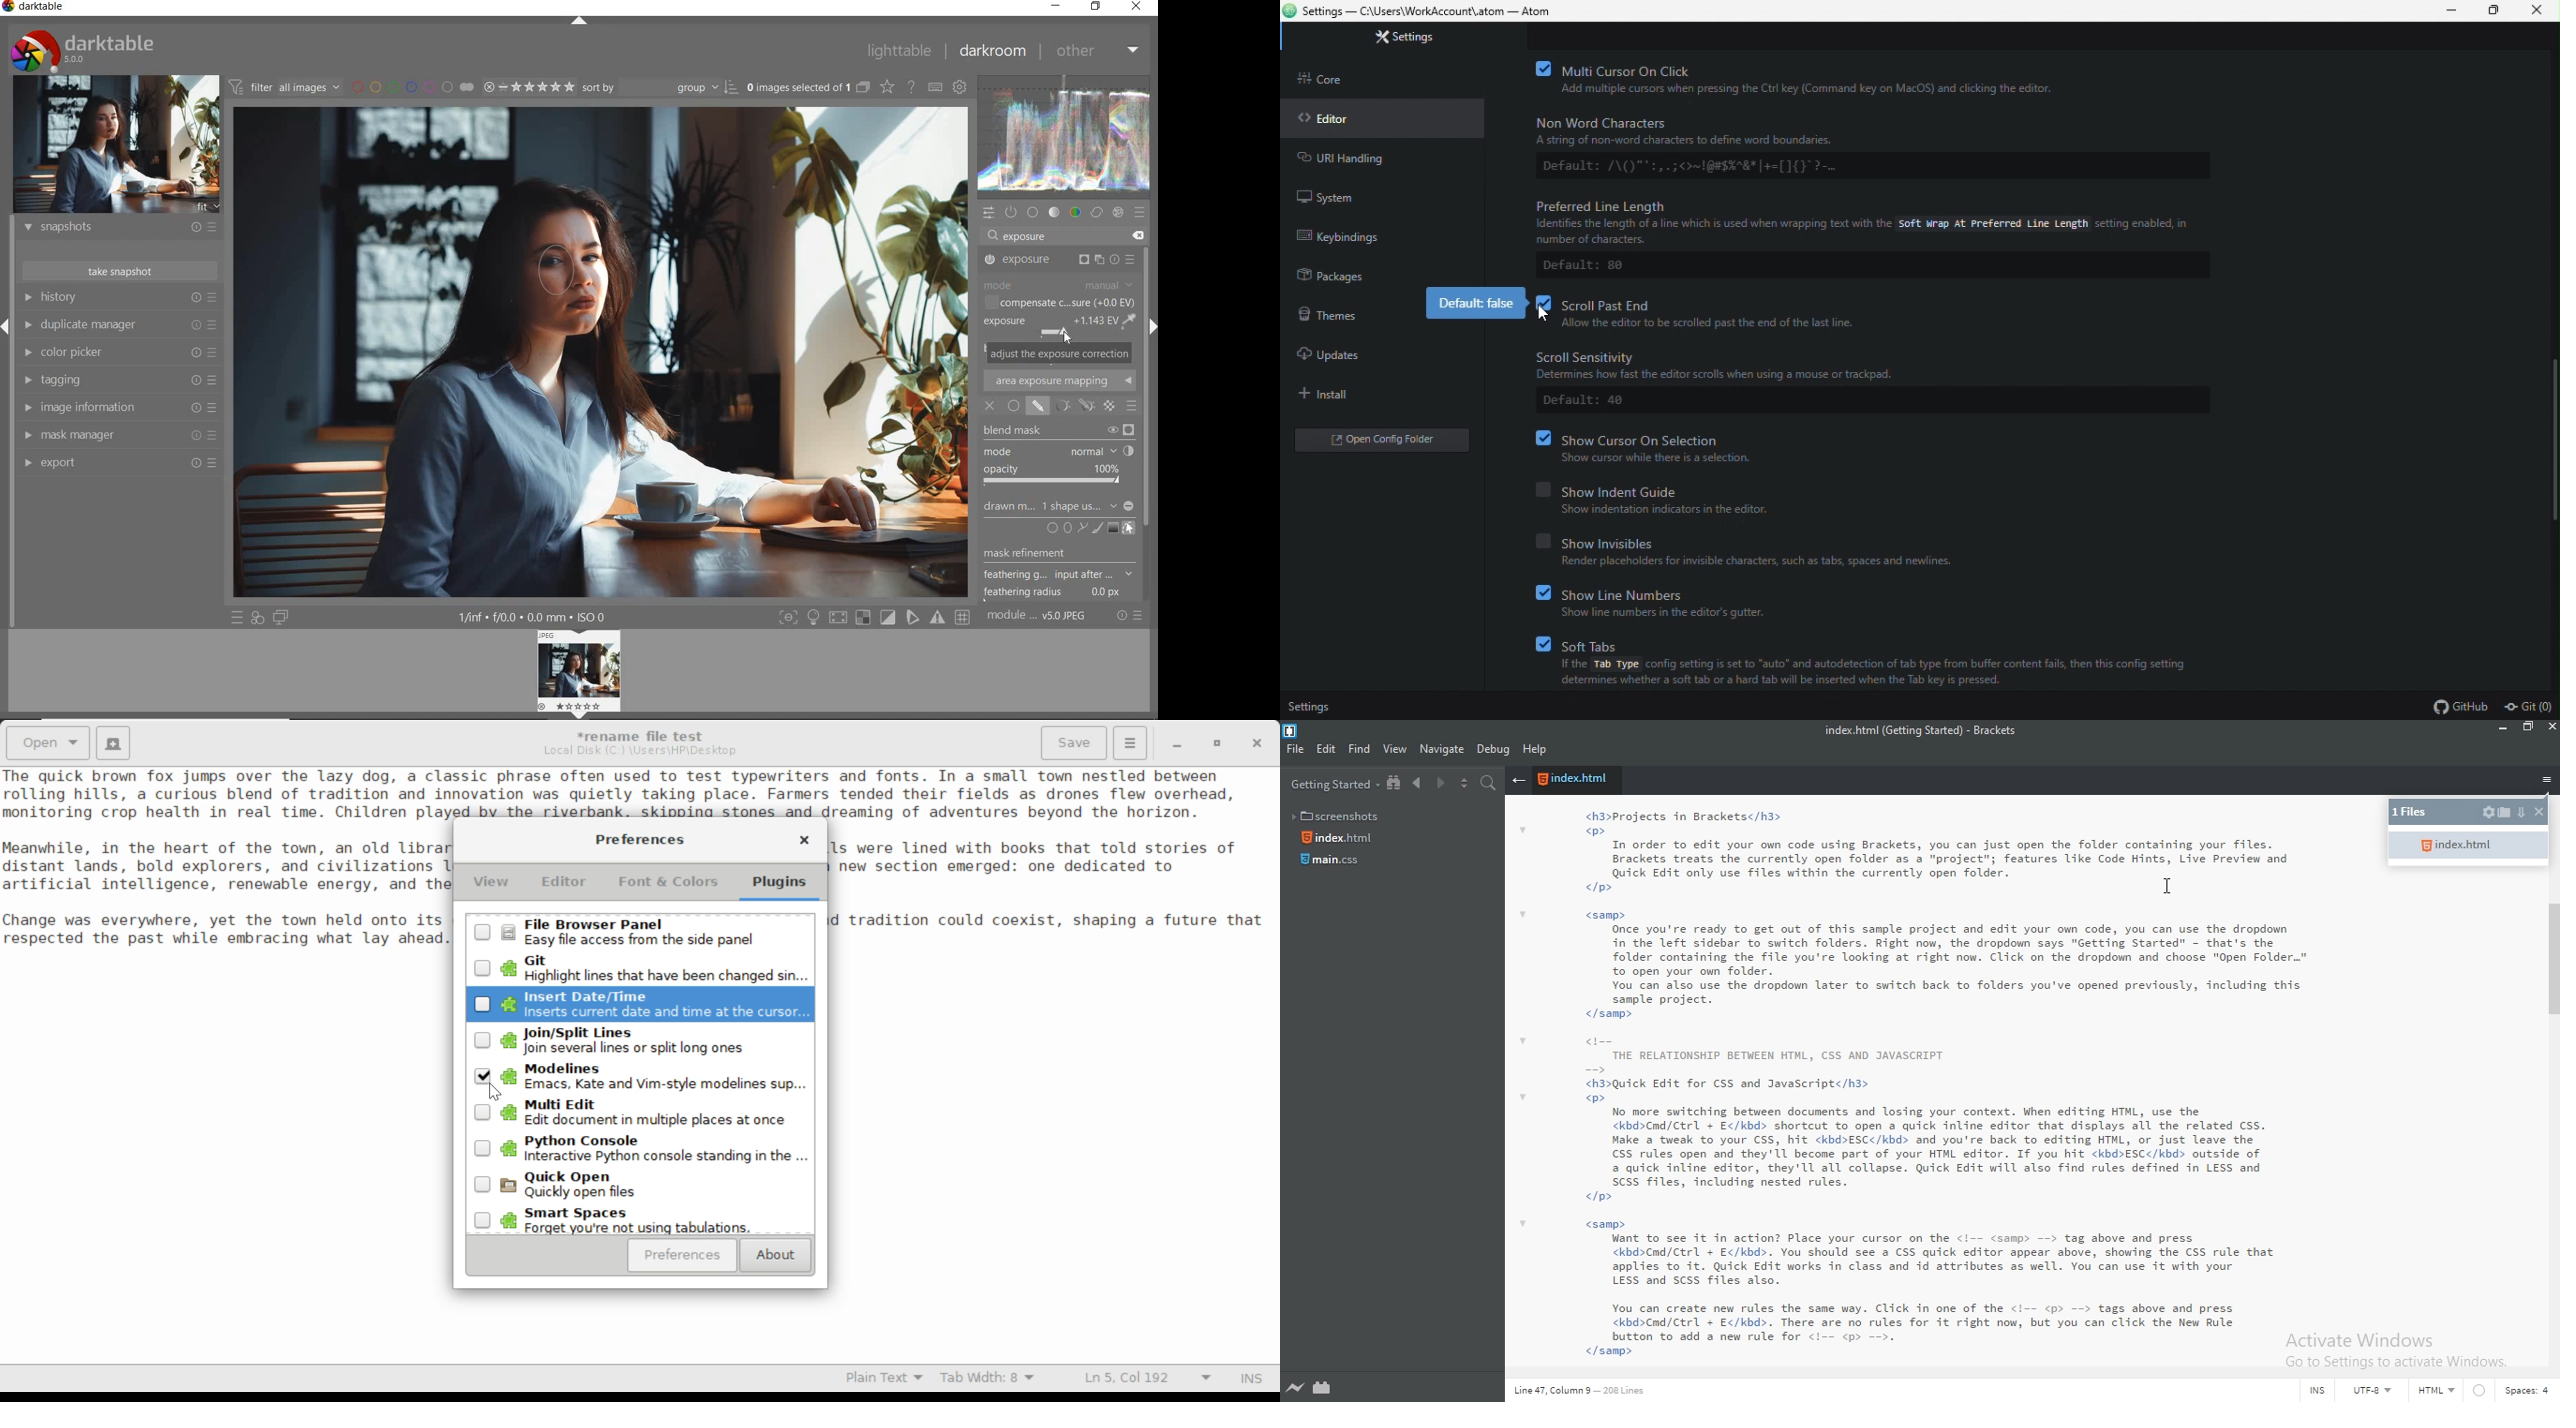 This screenshot has height=1428, width=2576. I want to click on mask manager, so click(117, 434).